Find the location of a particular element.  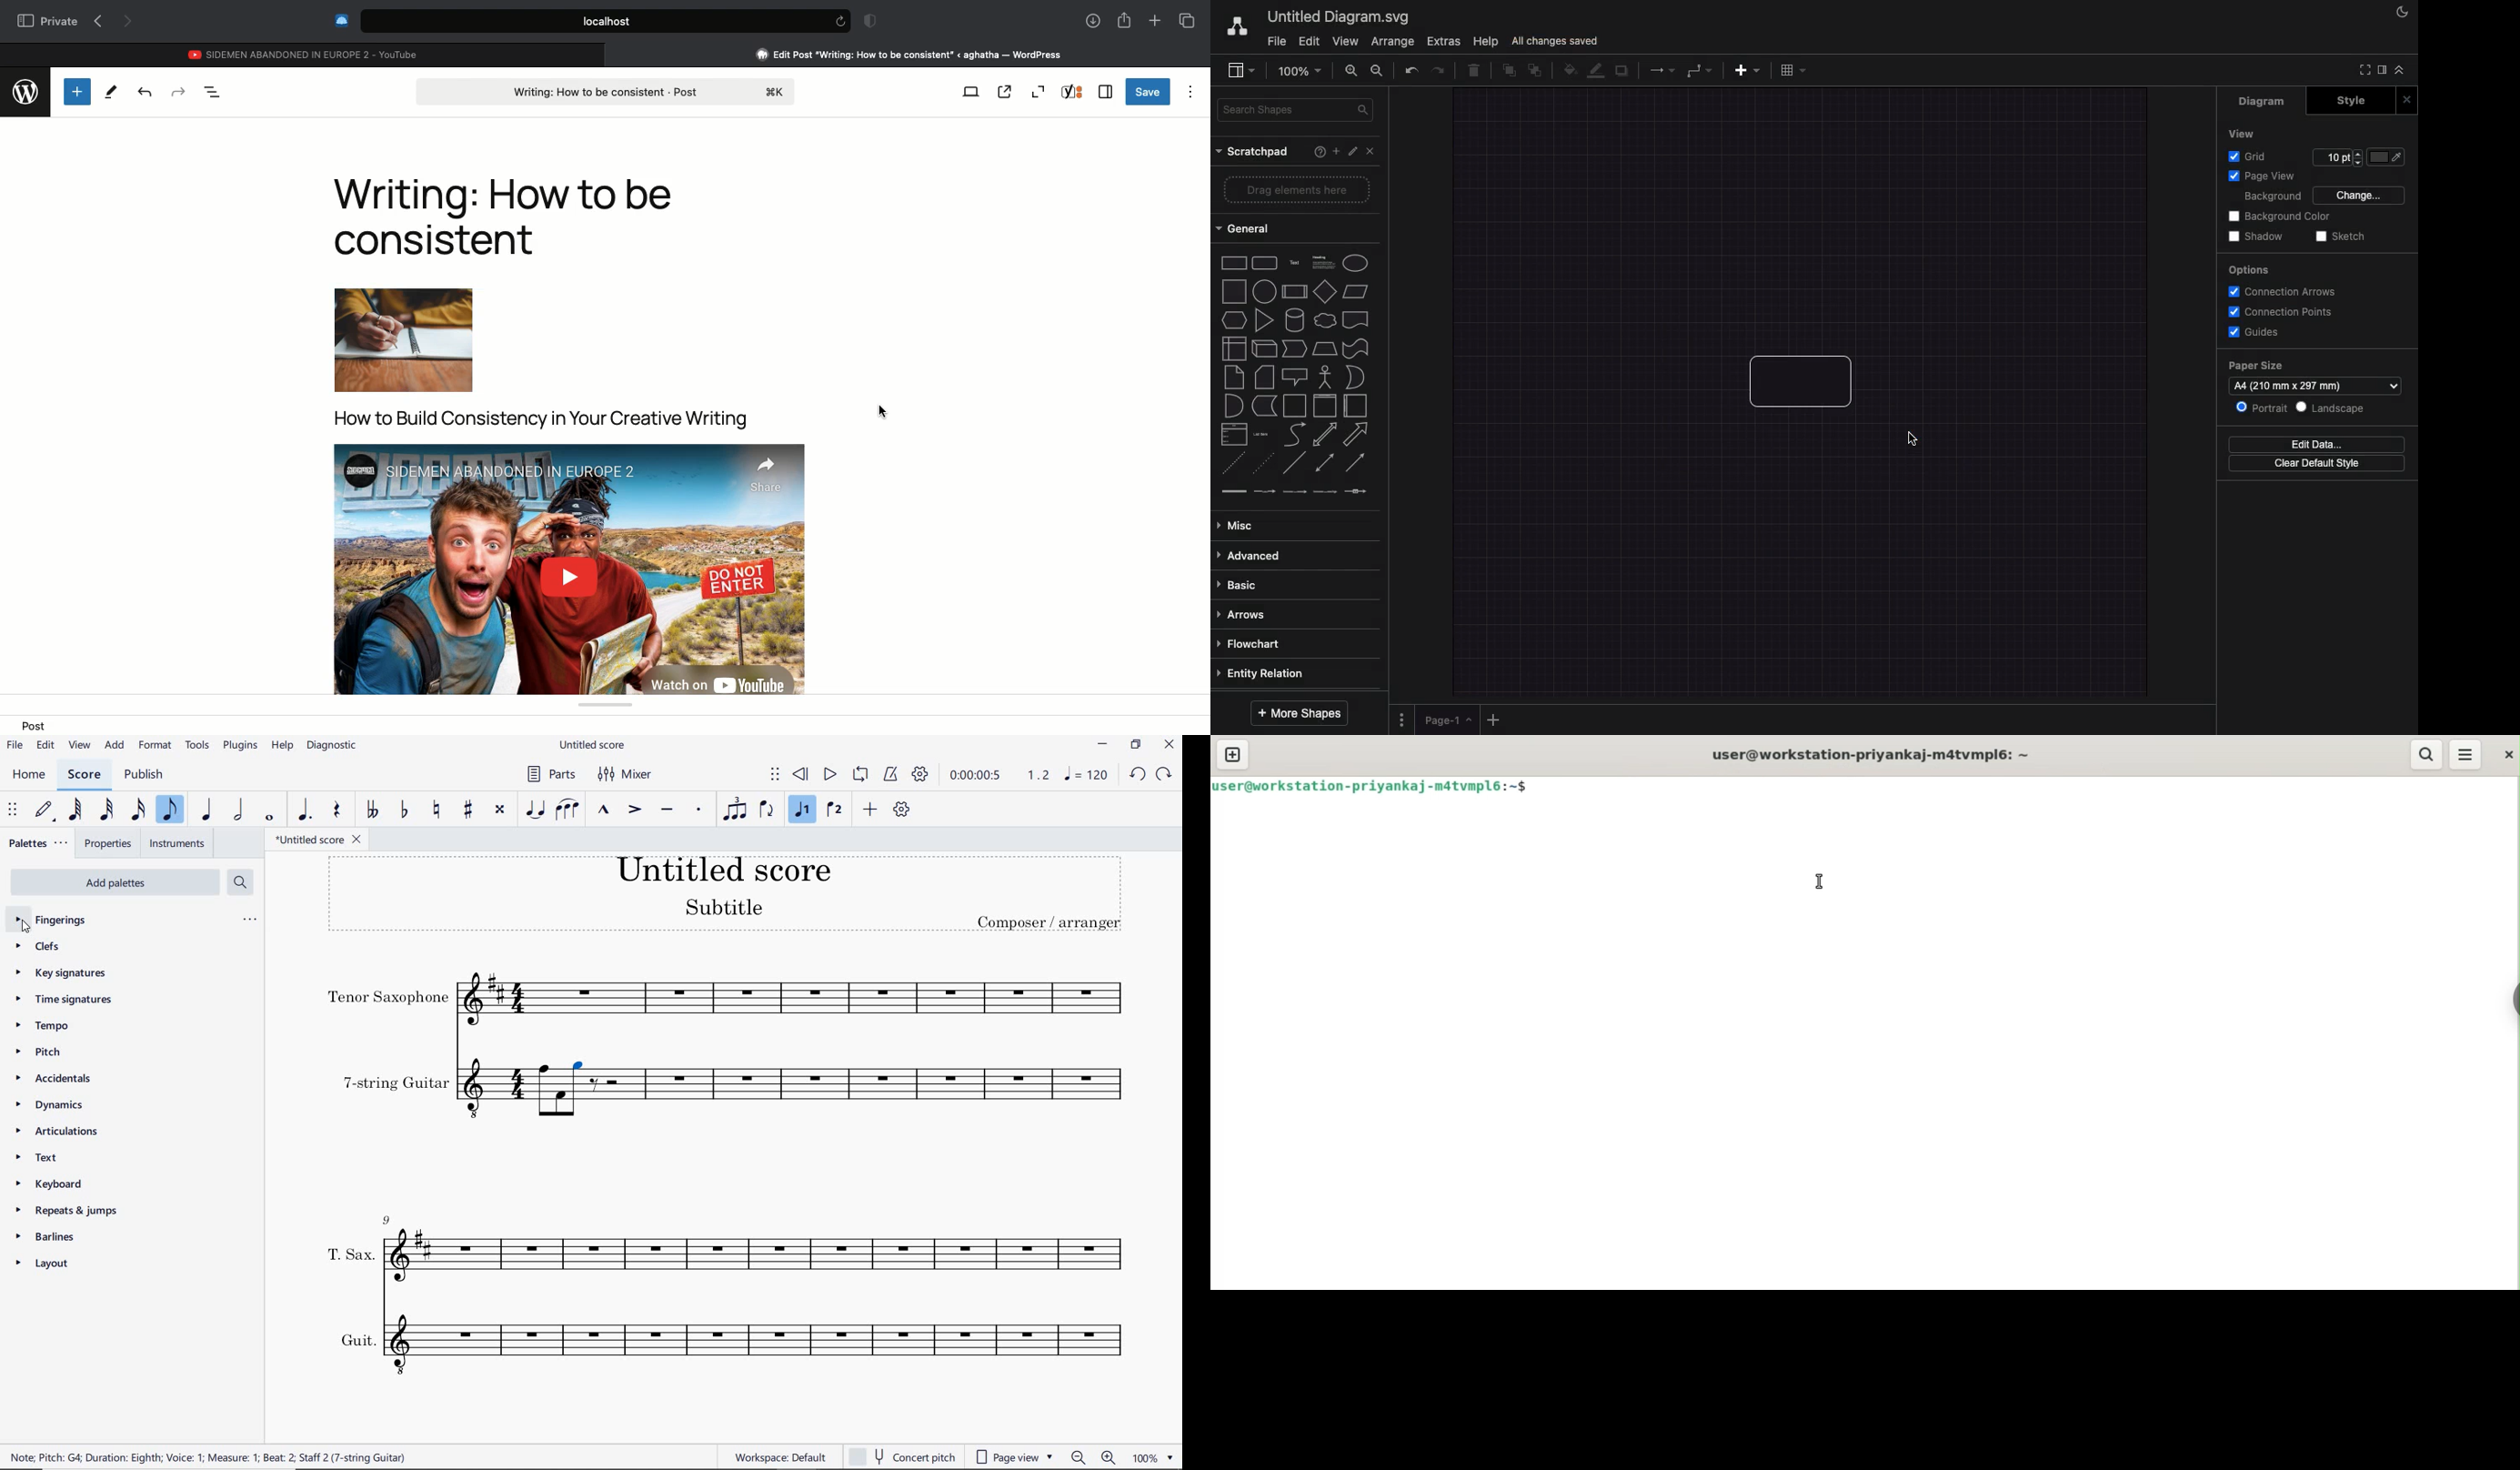

Size 10pt is located at coordinates (2338, 158).